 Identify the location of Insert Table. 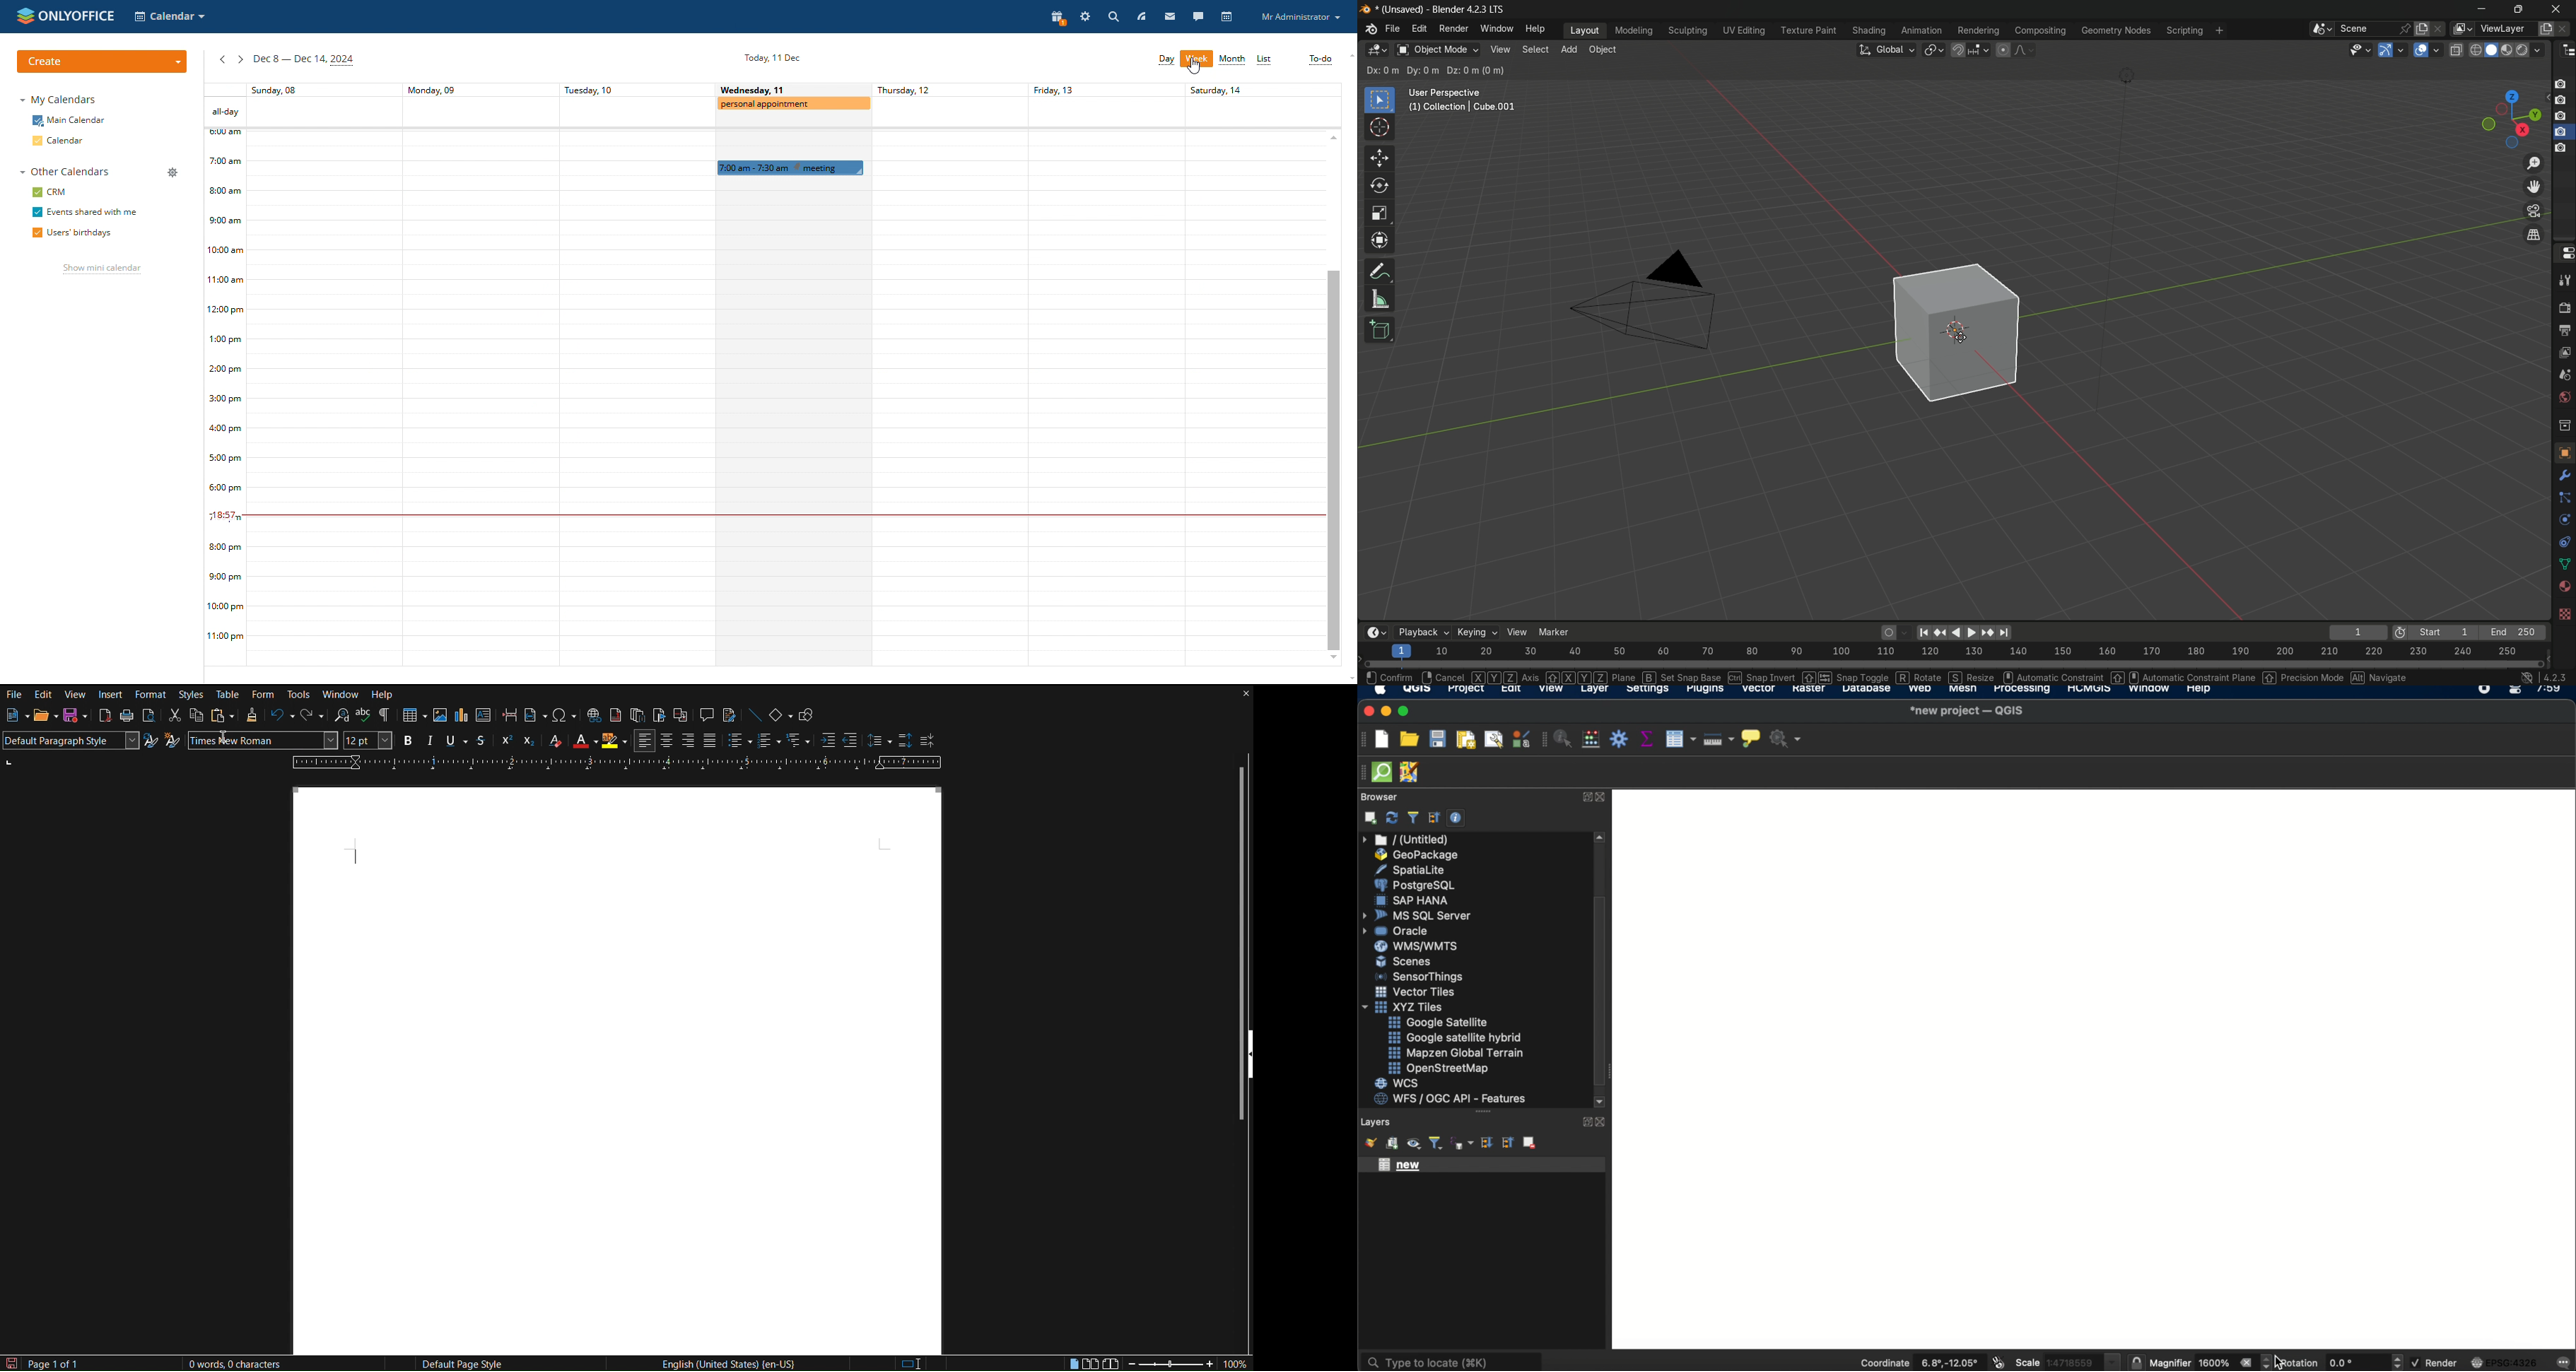
(413, 716).